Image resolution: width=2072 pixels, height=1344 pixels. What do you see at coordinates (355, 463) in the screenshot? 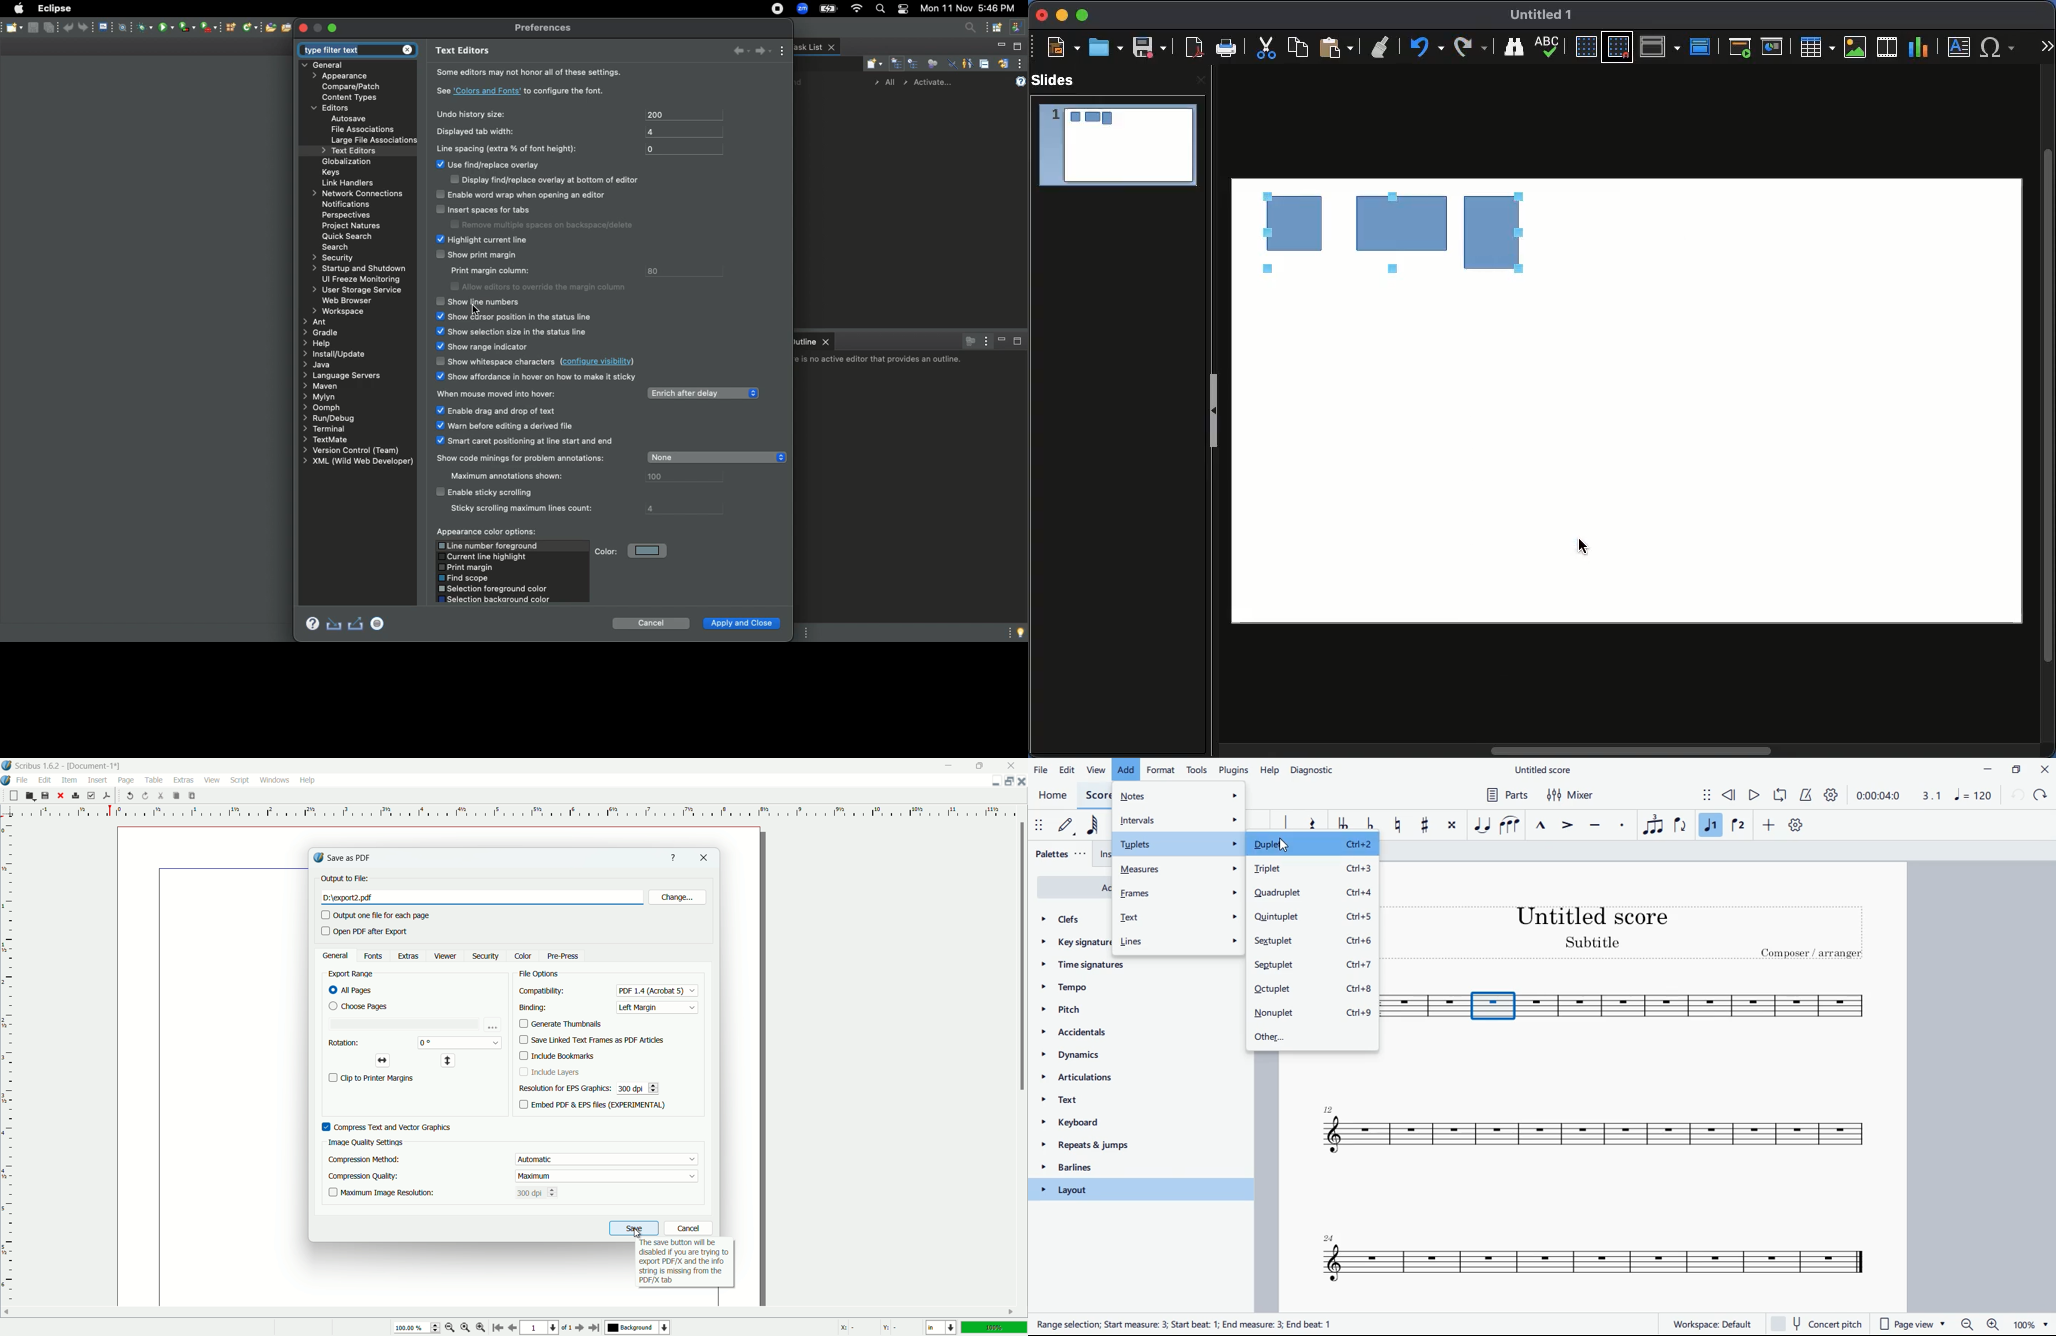
I see `XML` at bounding box center [355, 463].